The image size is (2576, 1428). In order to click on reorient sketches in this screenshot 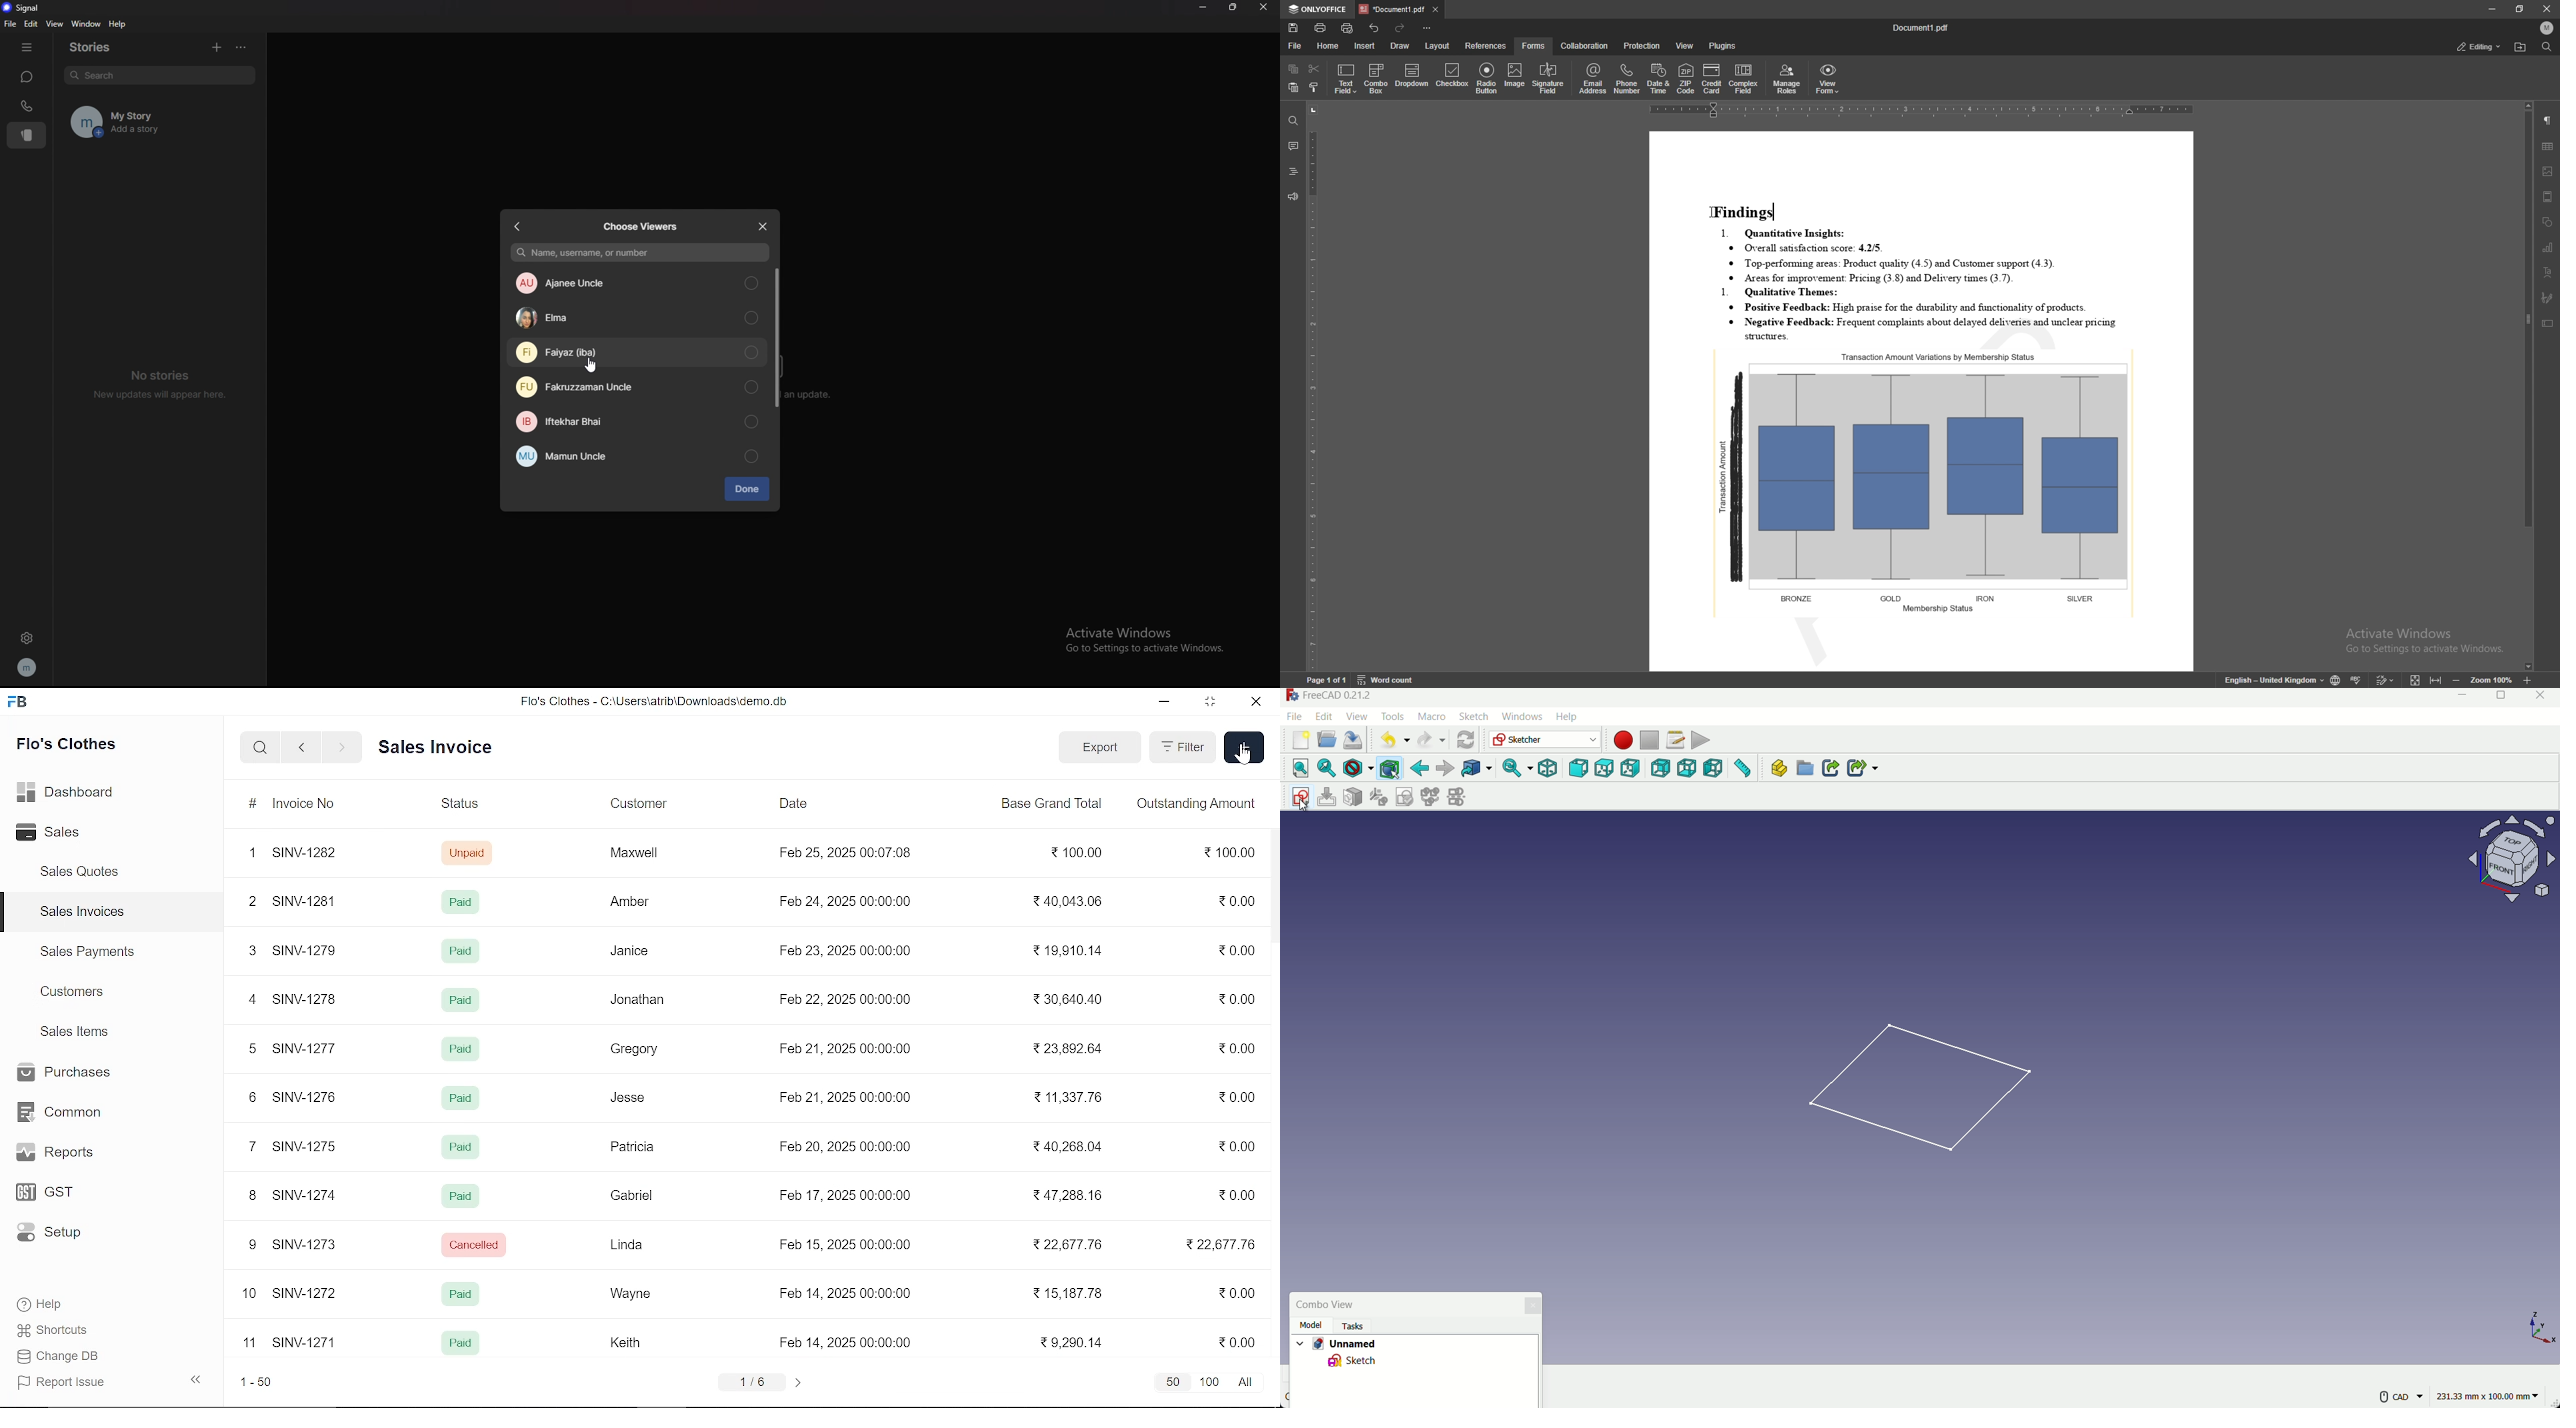, I will do `click(1379, 797)`.